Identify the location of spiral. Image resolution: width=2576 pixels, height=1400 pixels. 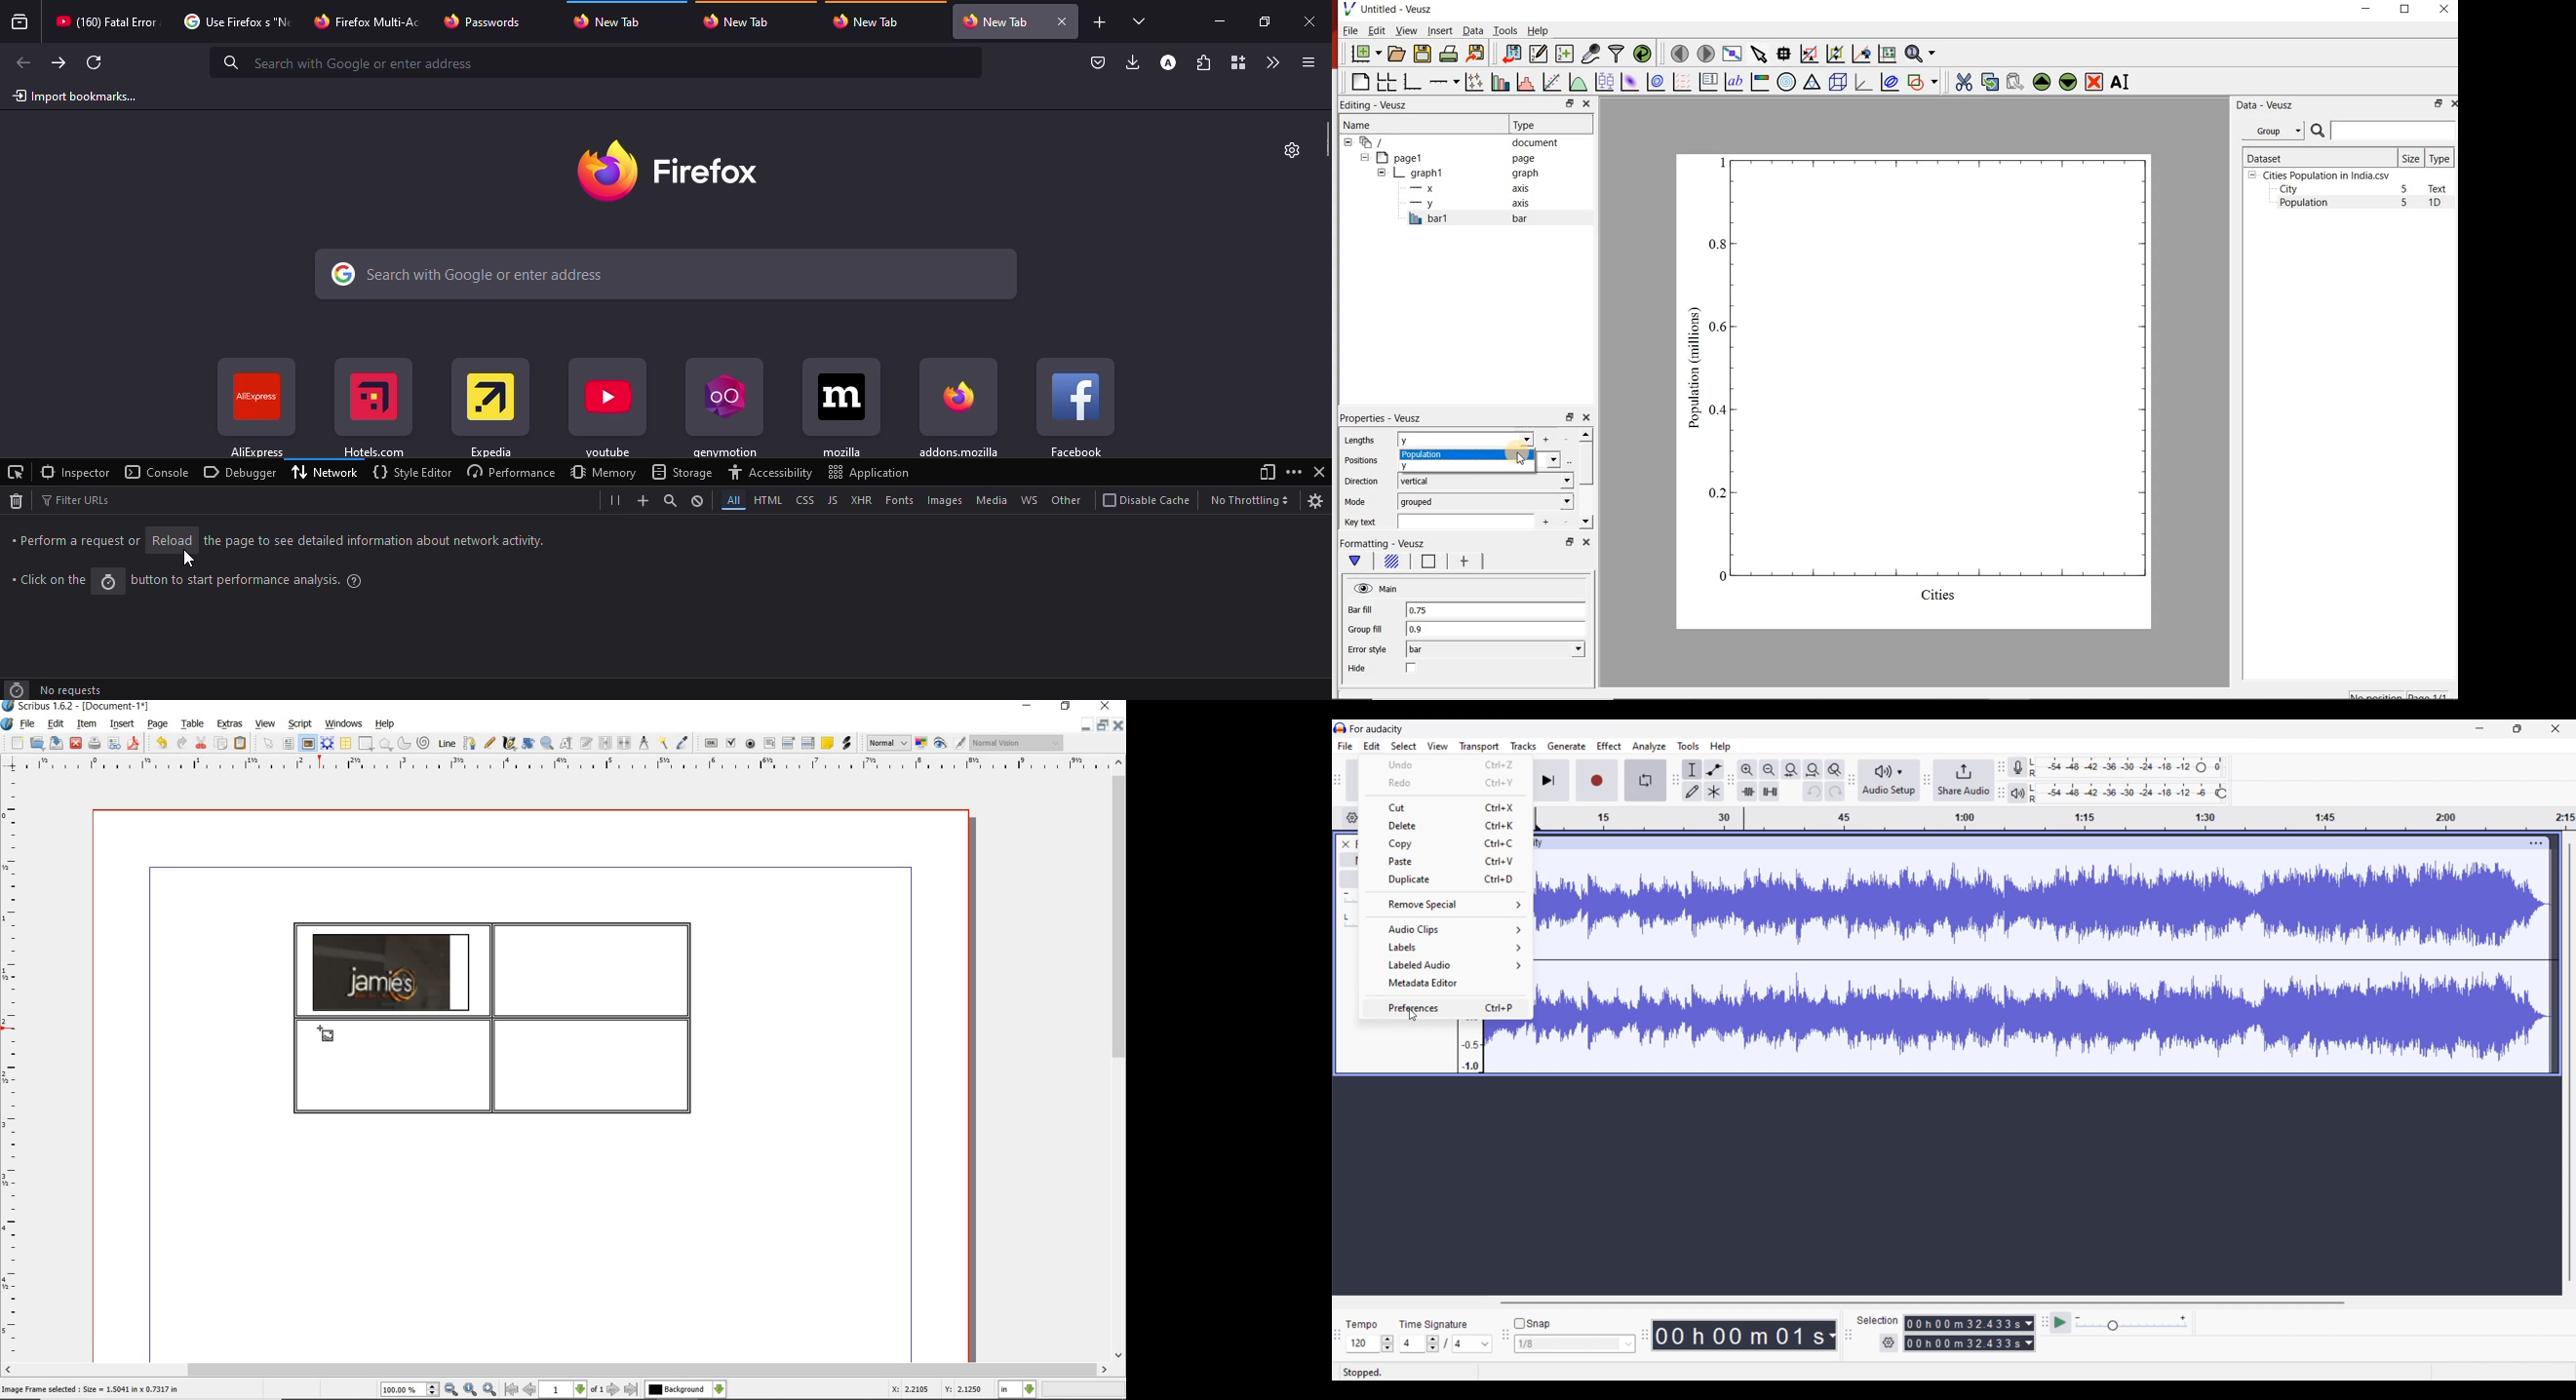
(424, 744).